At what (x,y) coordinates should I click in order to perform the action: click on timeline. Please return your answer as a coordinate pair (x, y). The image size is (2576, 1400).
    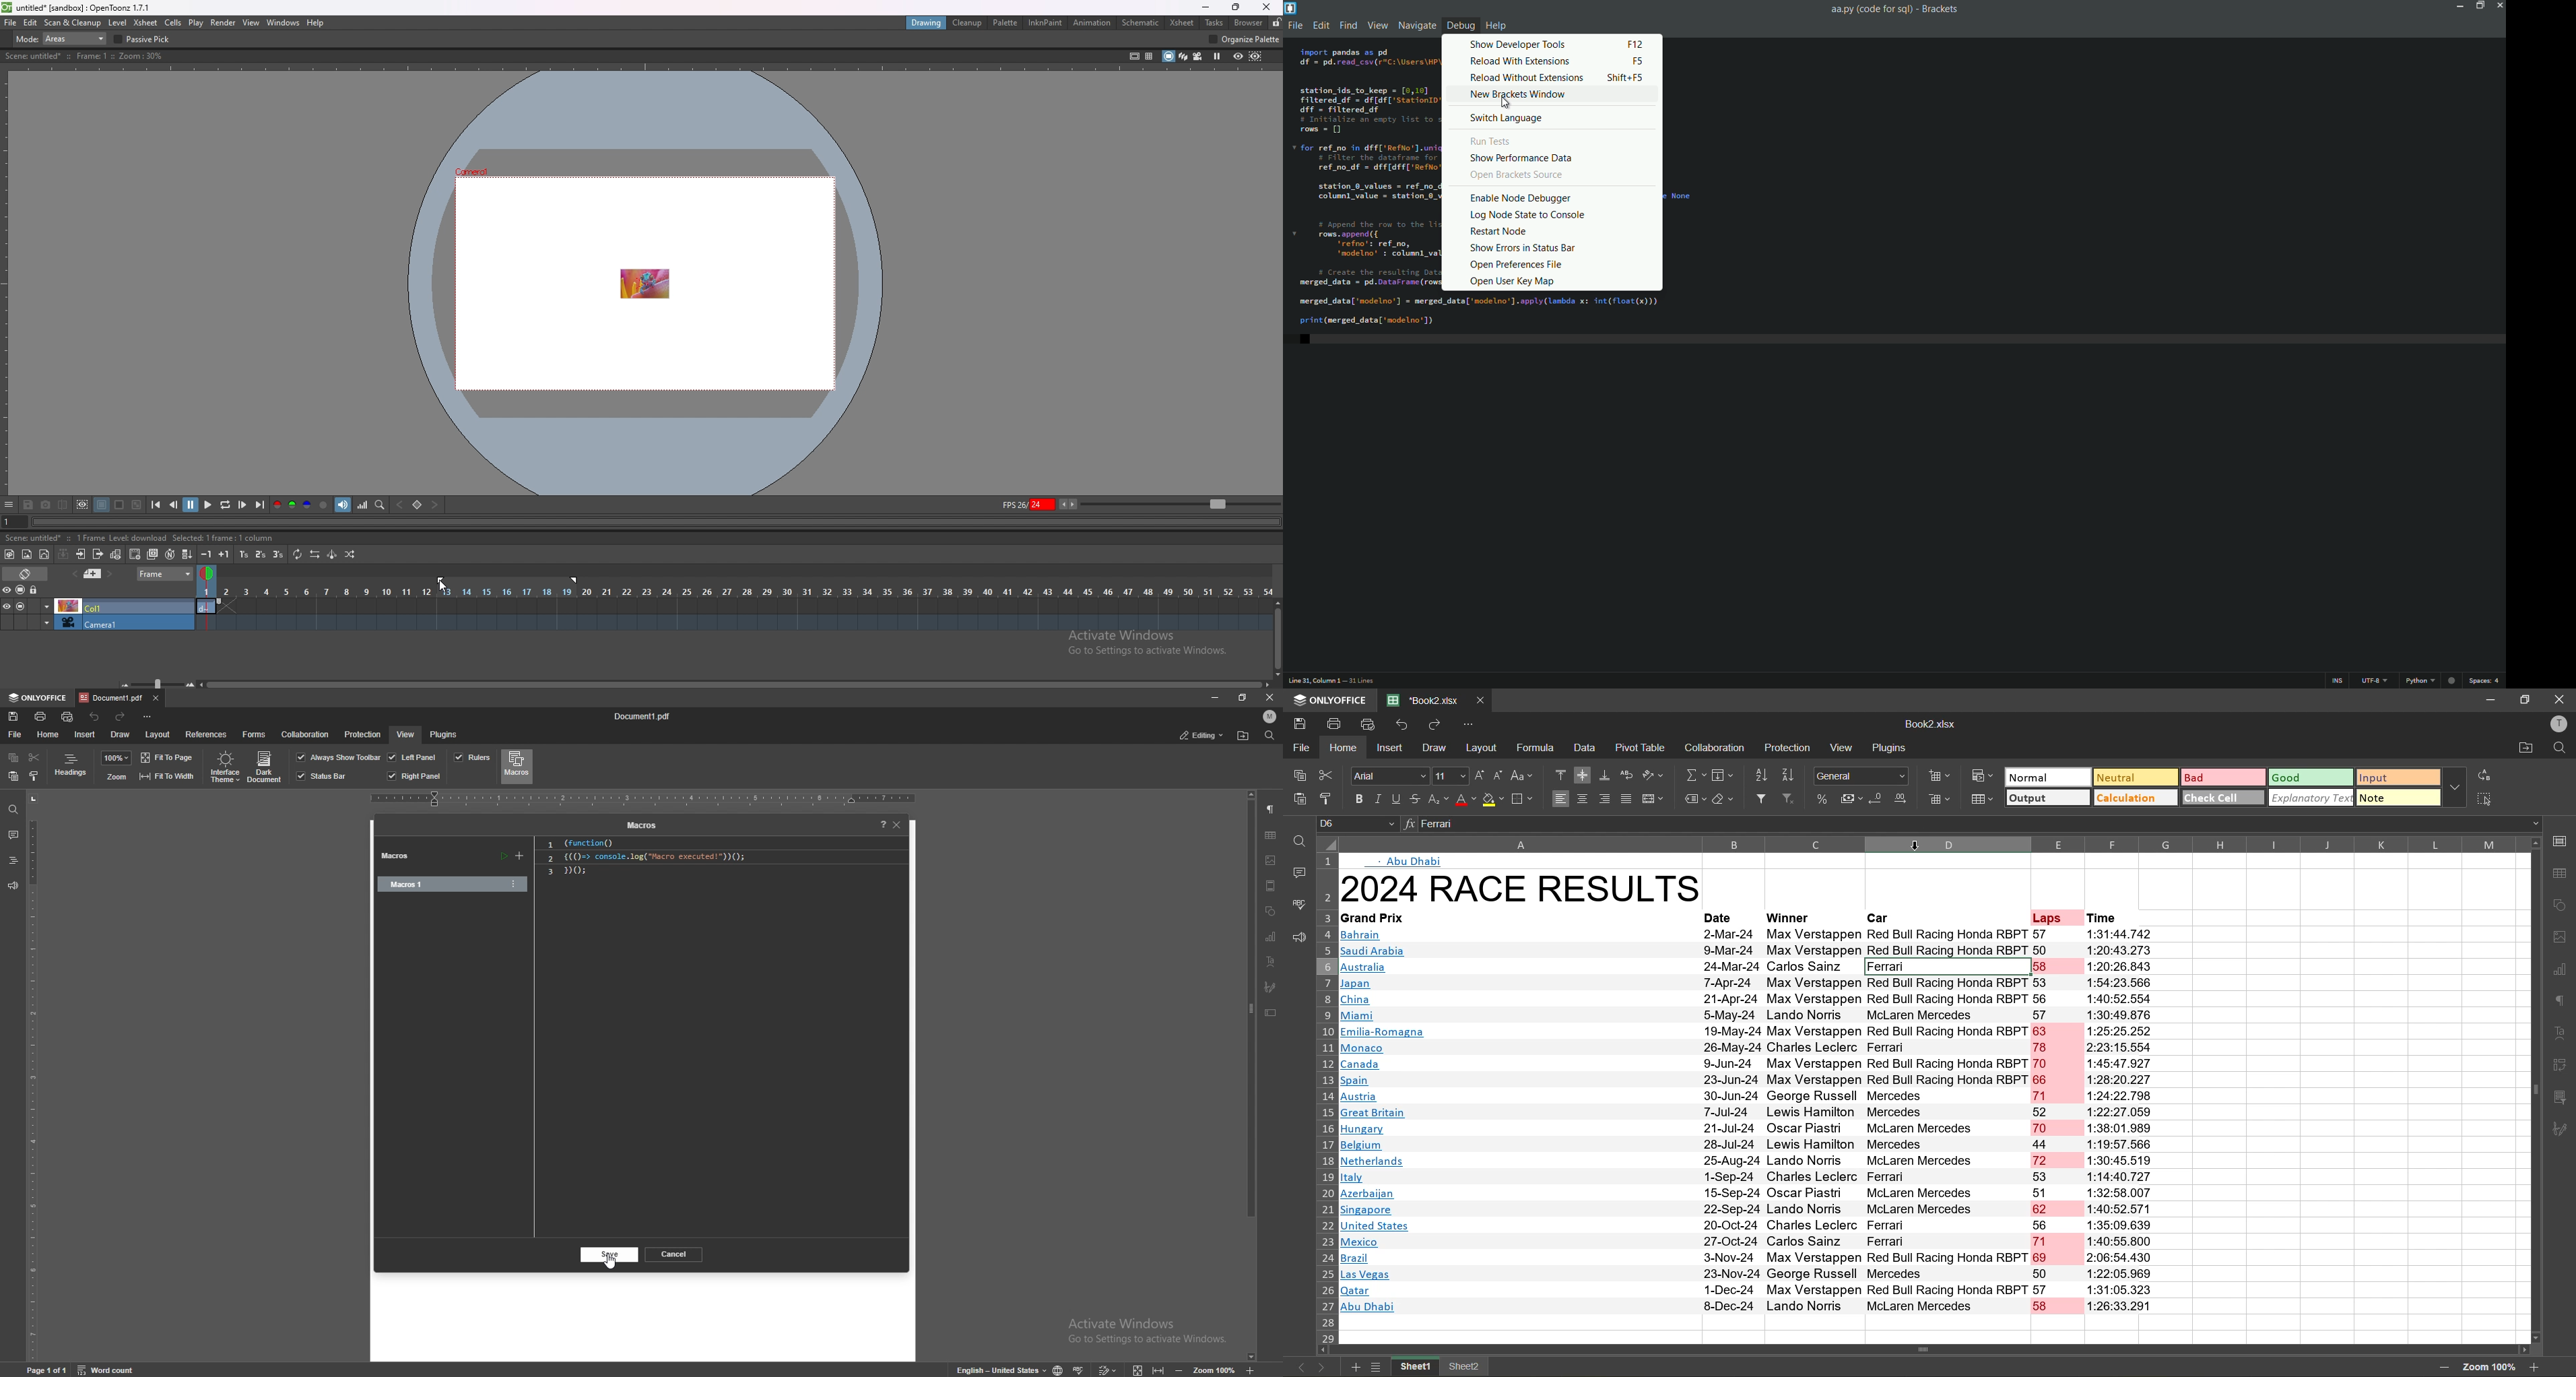
    Looking at the image, I should click on (734, 605).